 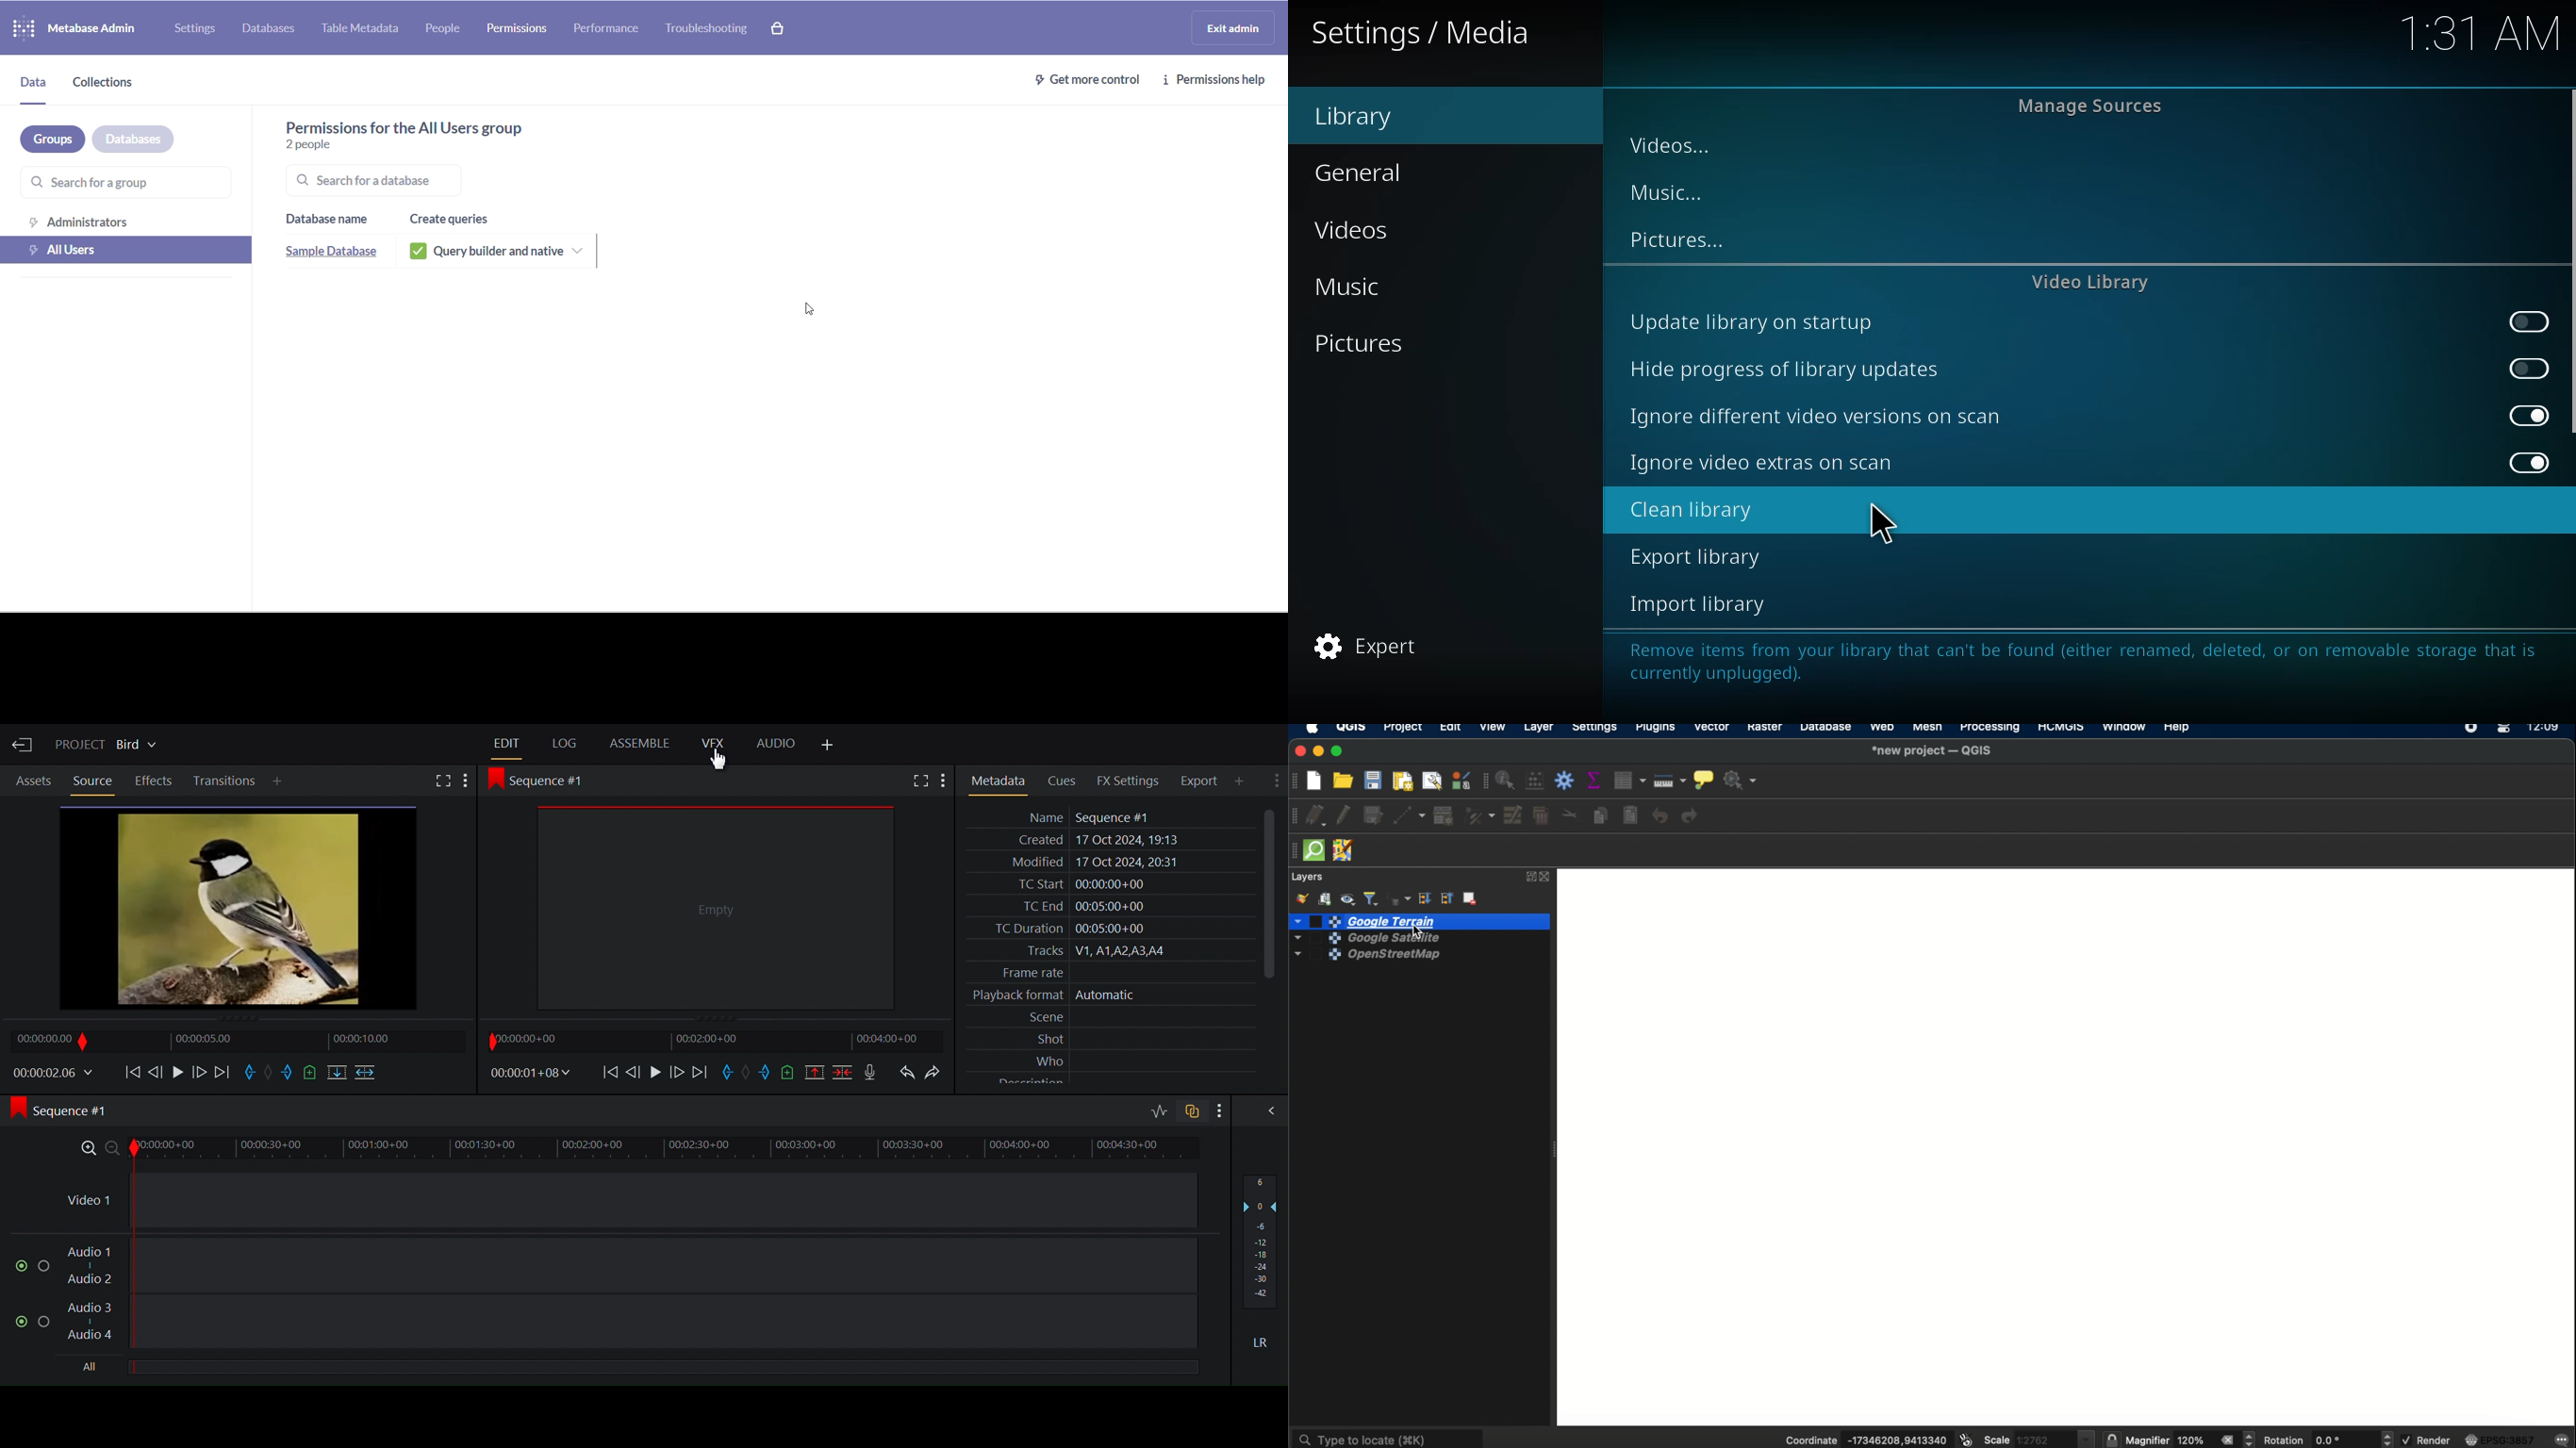 I want to click on Audio Track 3, Audio Track 4, so click(x=627, y=1324).